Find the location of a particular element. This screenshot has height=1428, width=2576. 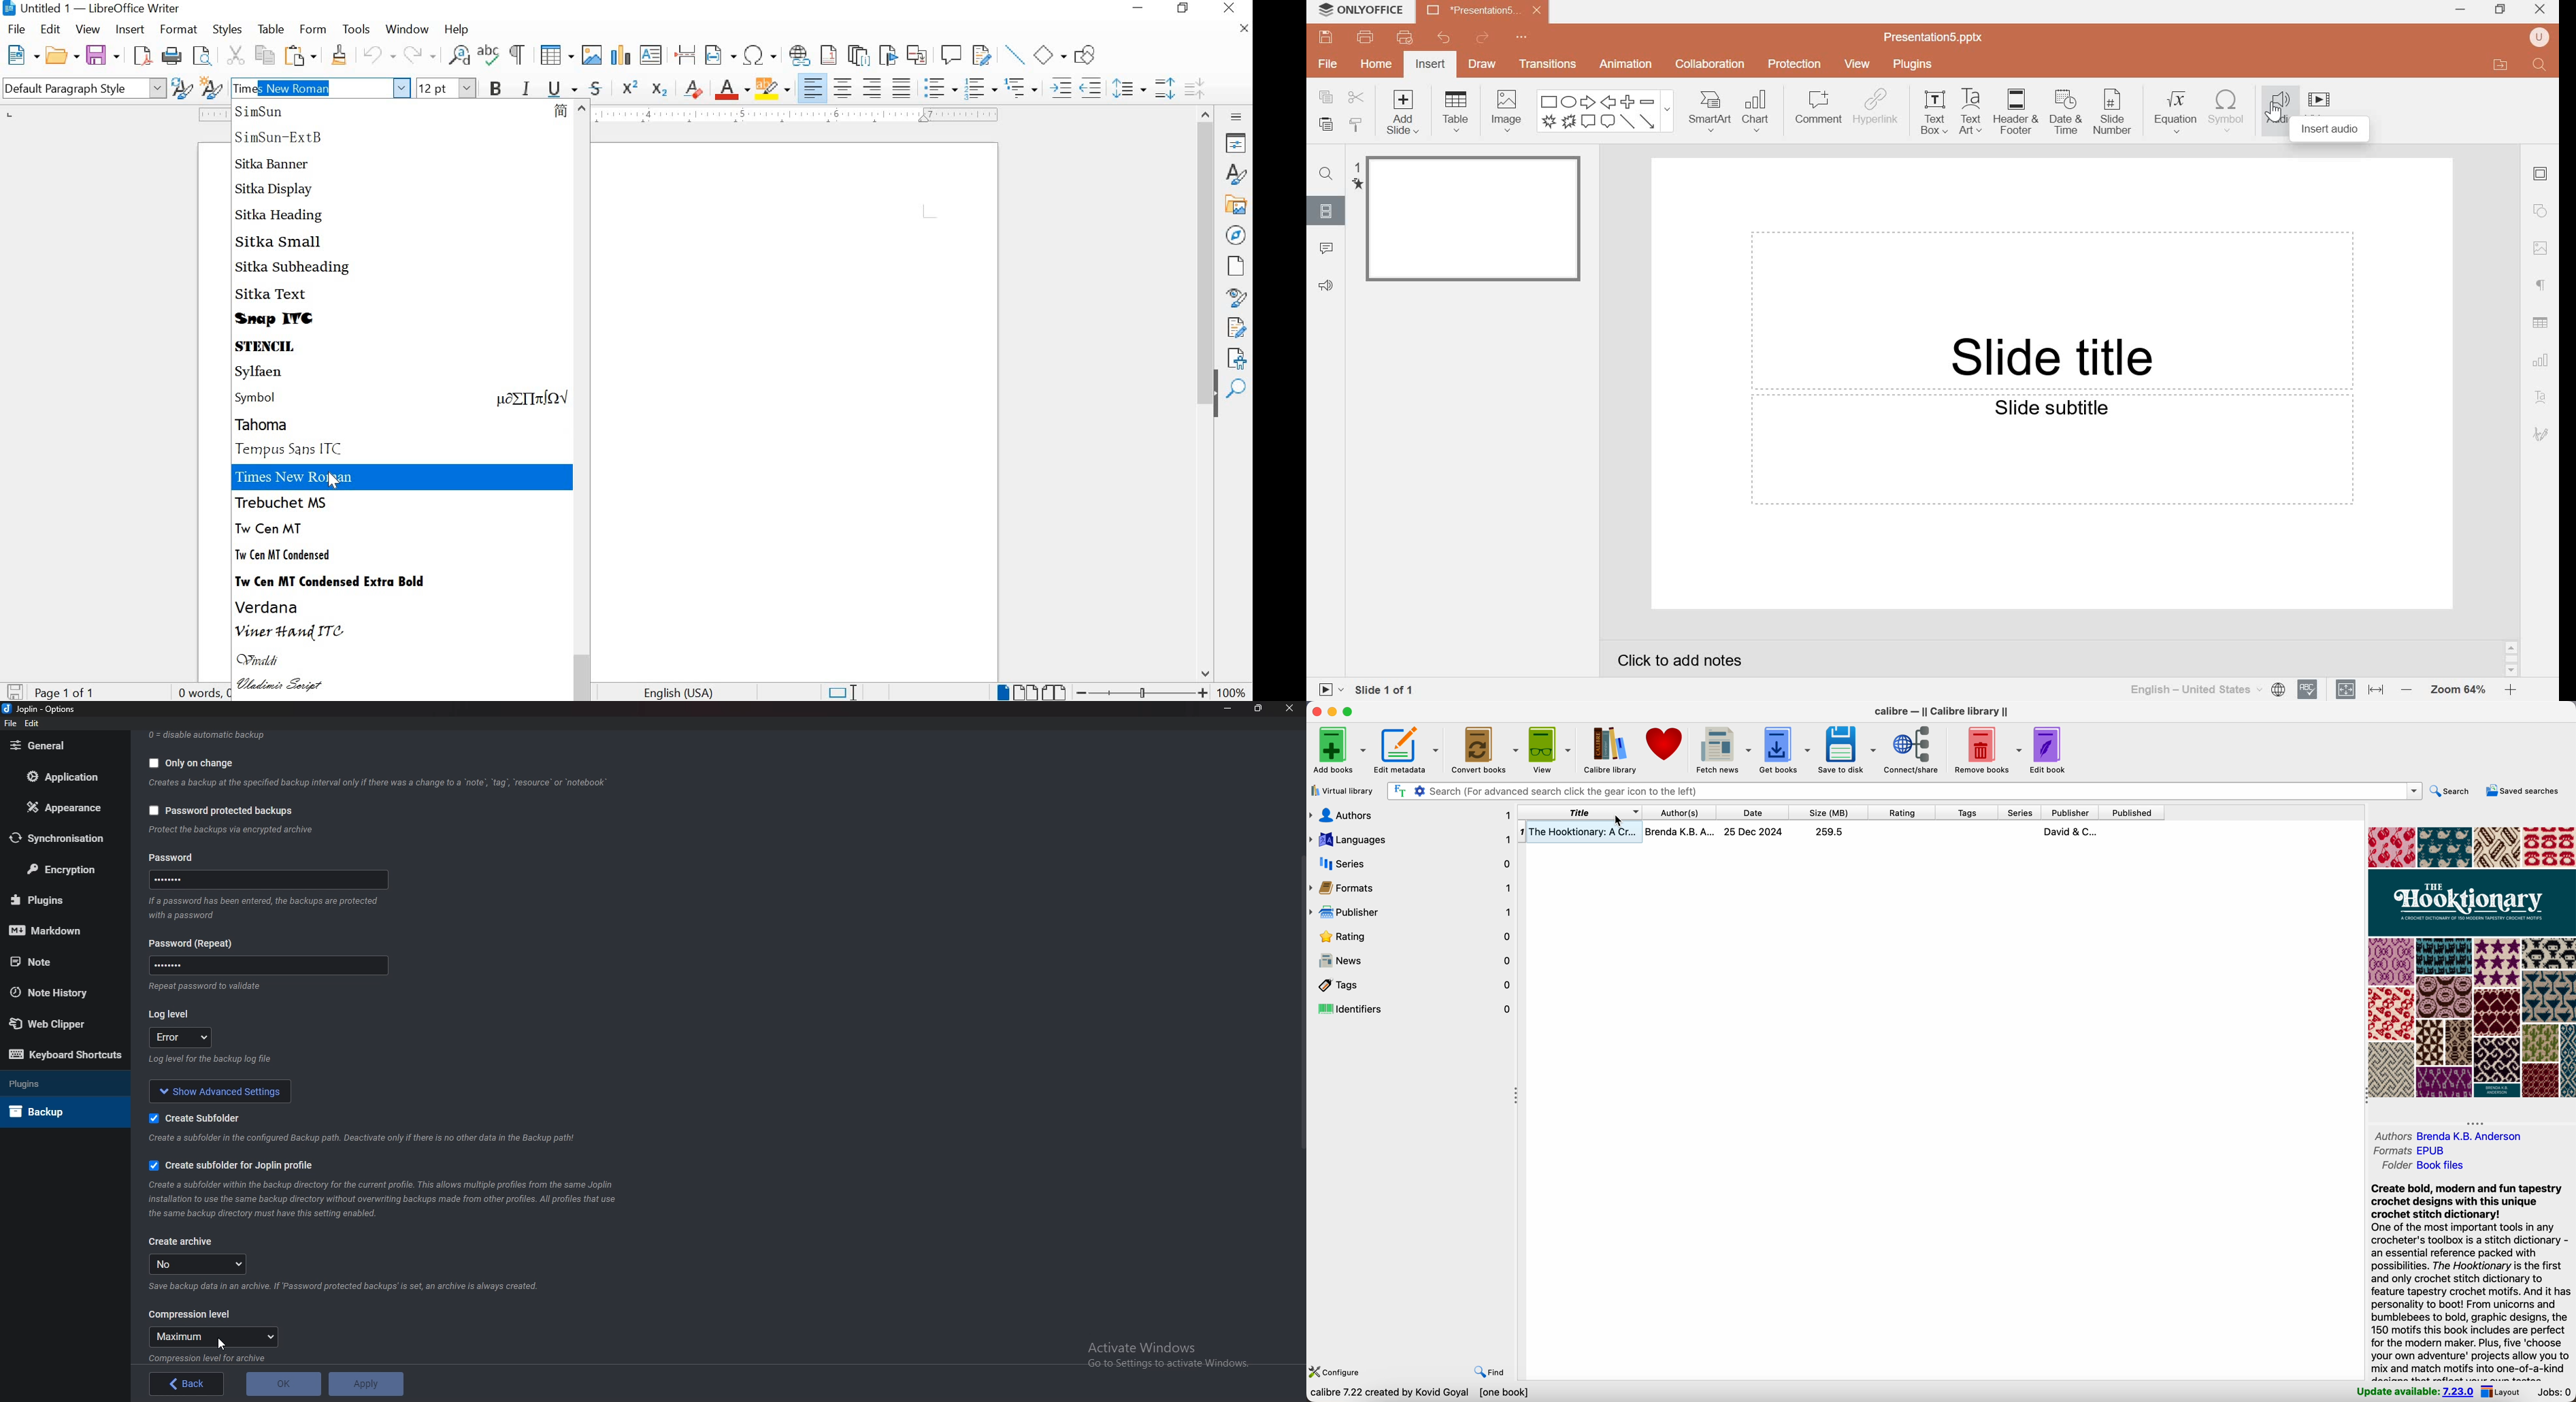

TAHOMA is located at coordinates (265, 426).